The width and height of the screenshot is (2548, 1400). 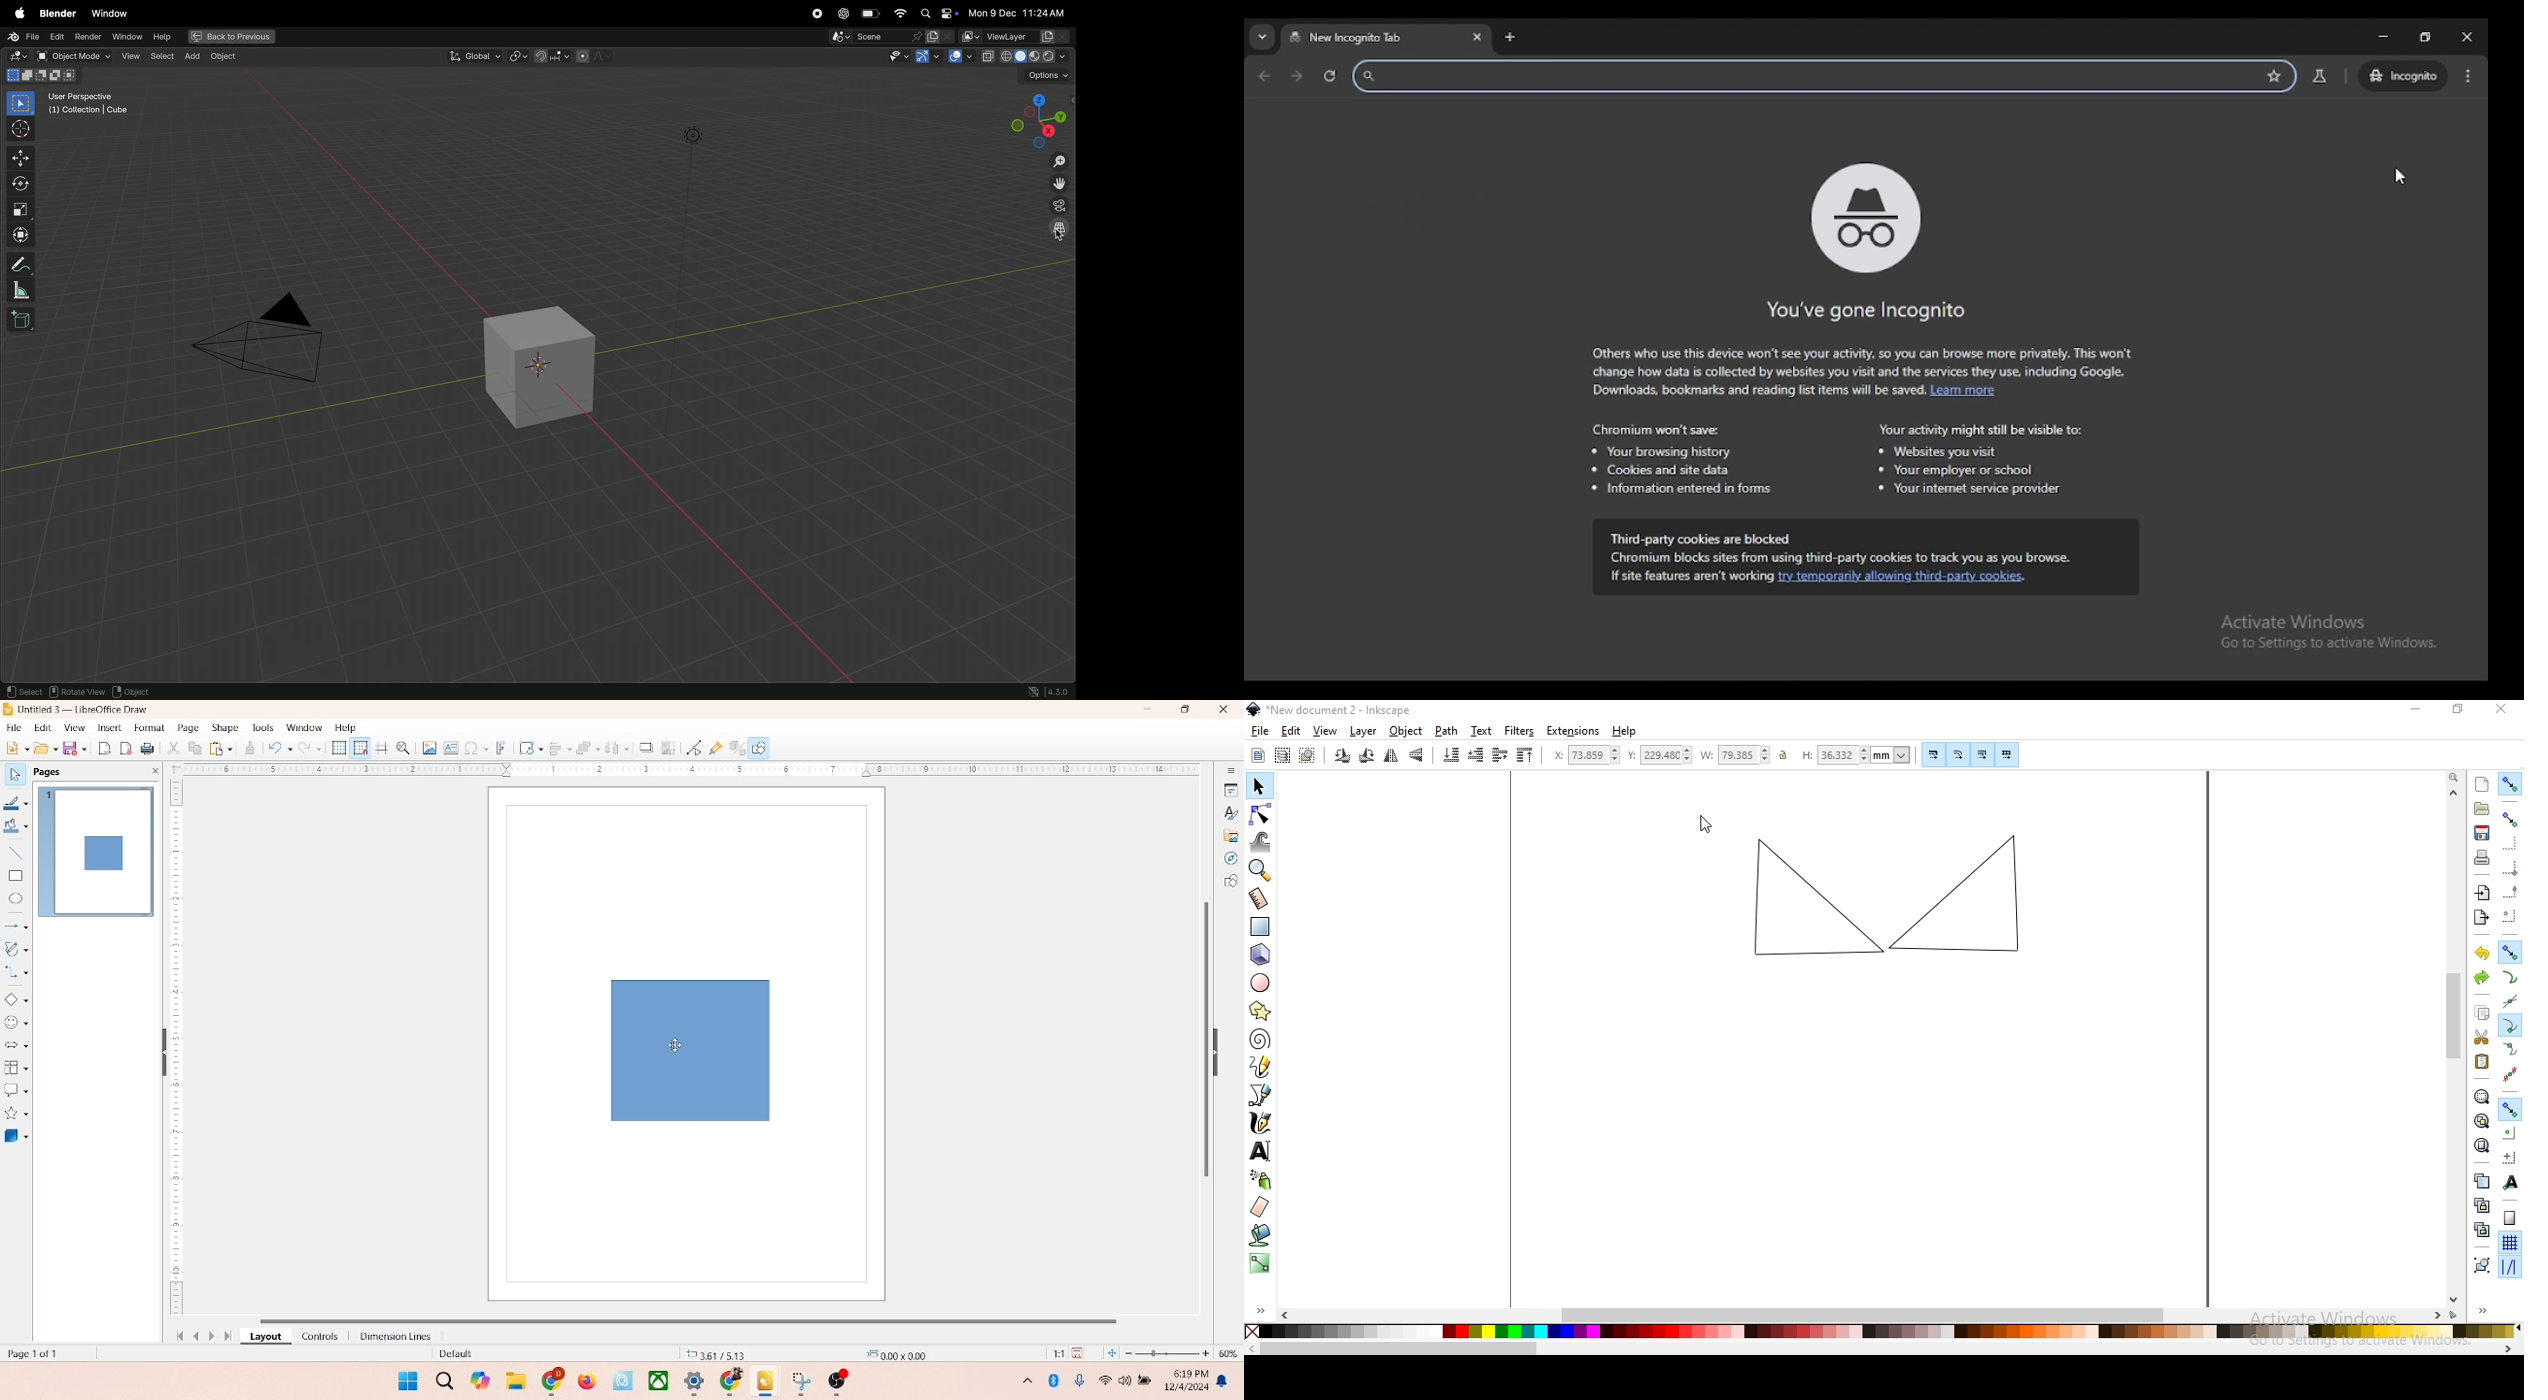 What do you see at coordinates (2481, 1120) in the screenshot?
I see `zoom to fit drawing in window` at bounding box center [2481, 1120].